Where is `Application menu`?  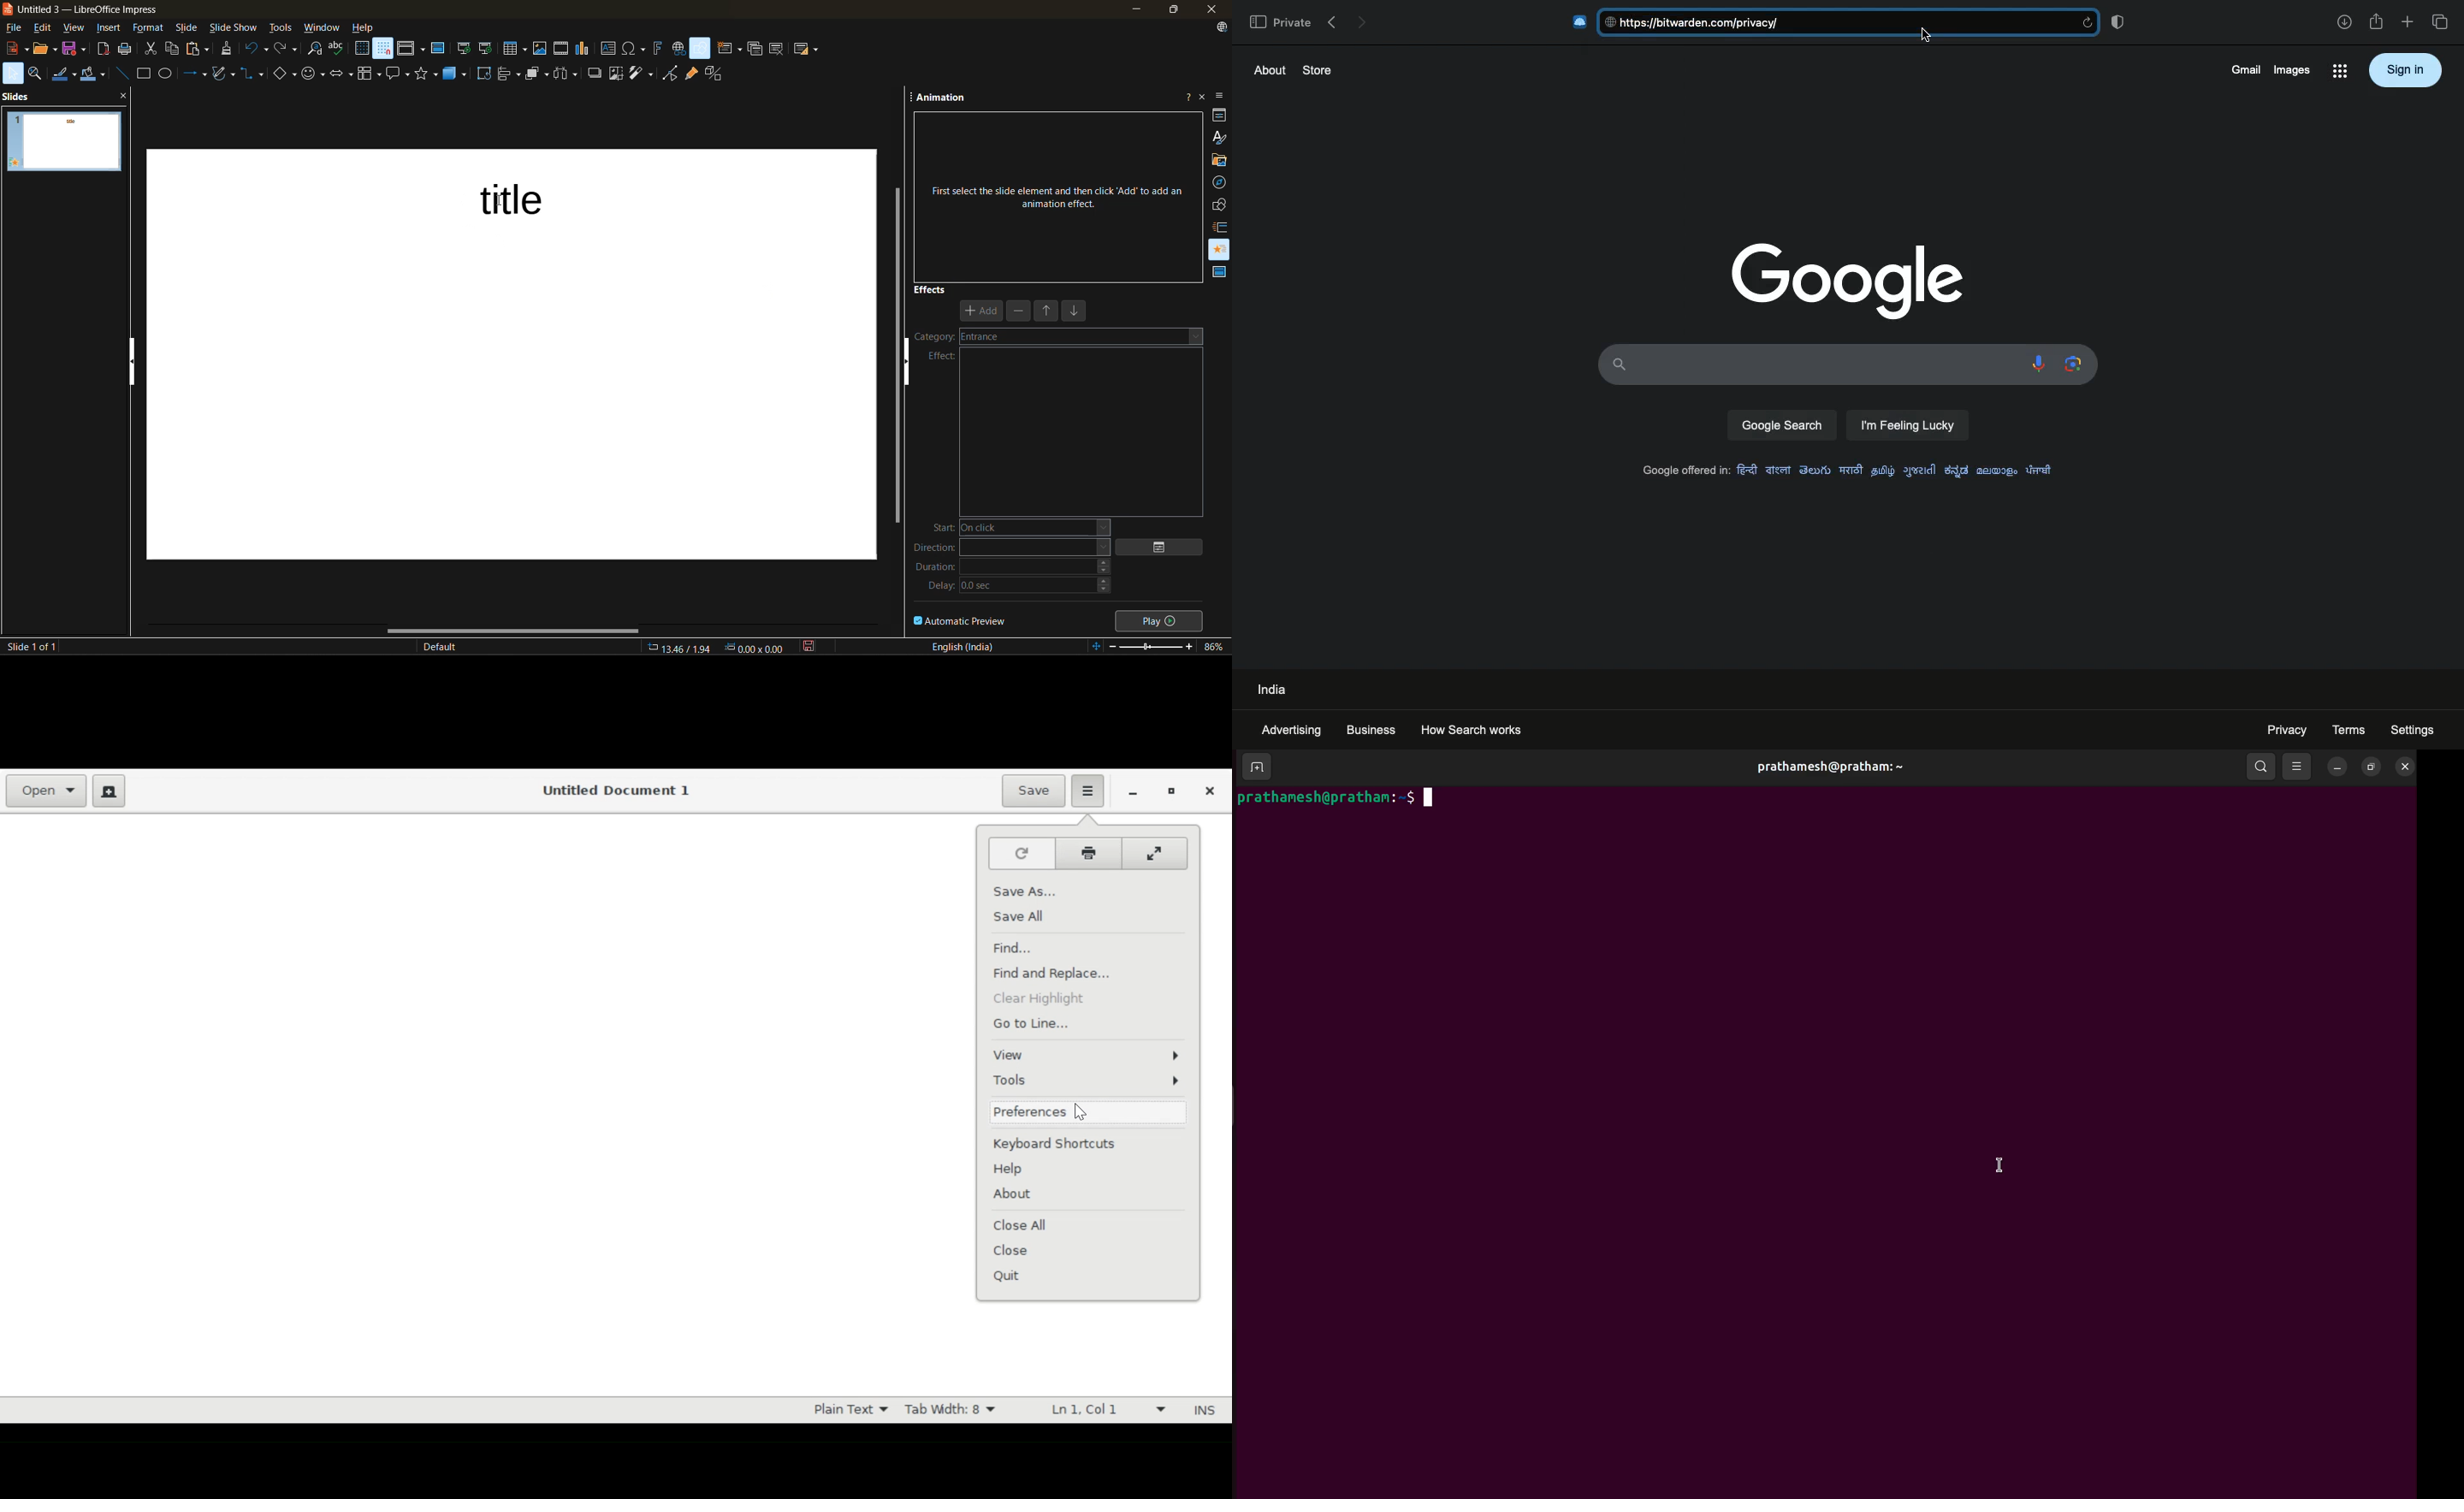 Application menu is located at coordinates (1088, 791).